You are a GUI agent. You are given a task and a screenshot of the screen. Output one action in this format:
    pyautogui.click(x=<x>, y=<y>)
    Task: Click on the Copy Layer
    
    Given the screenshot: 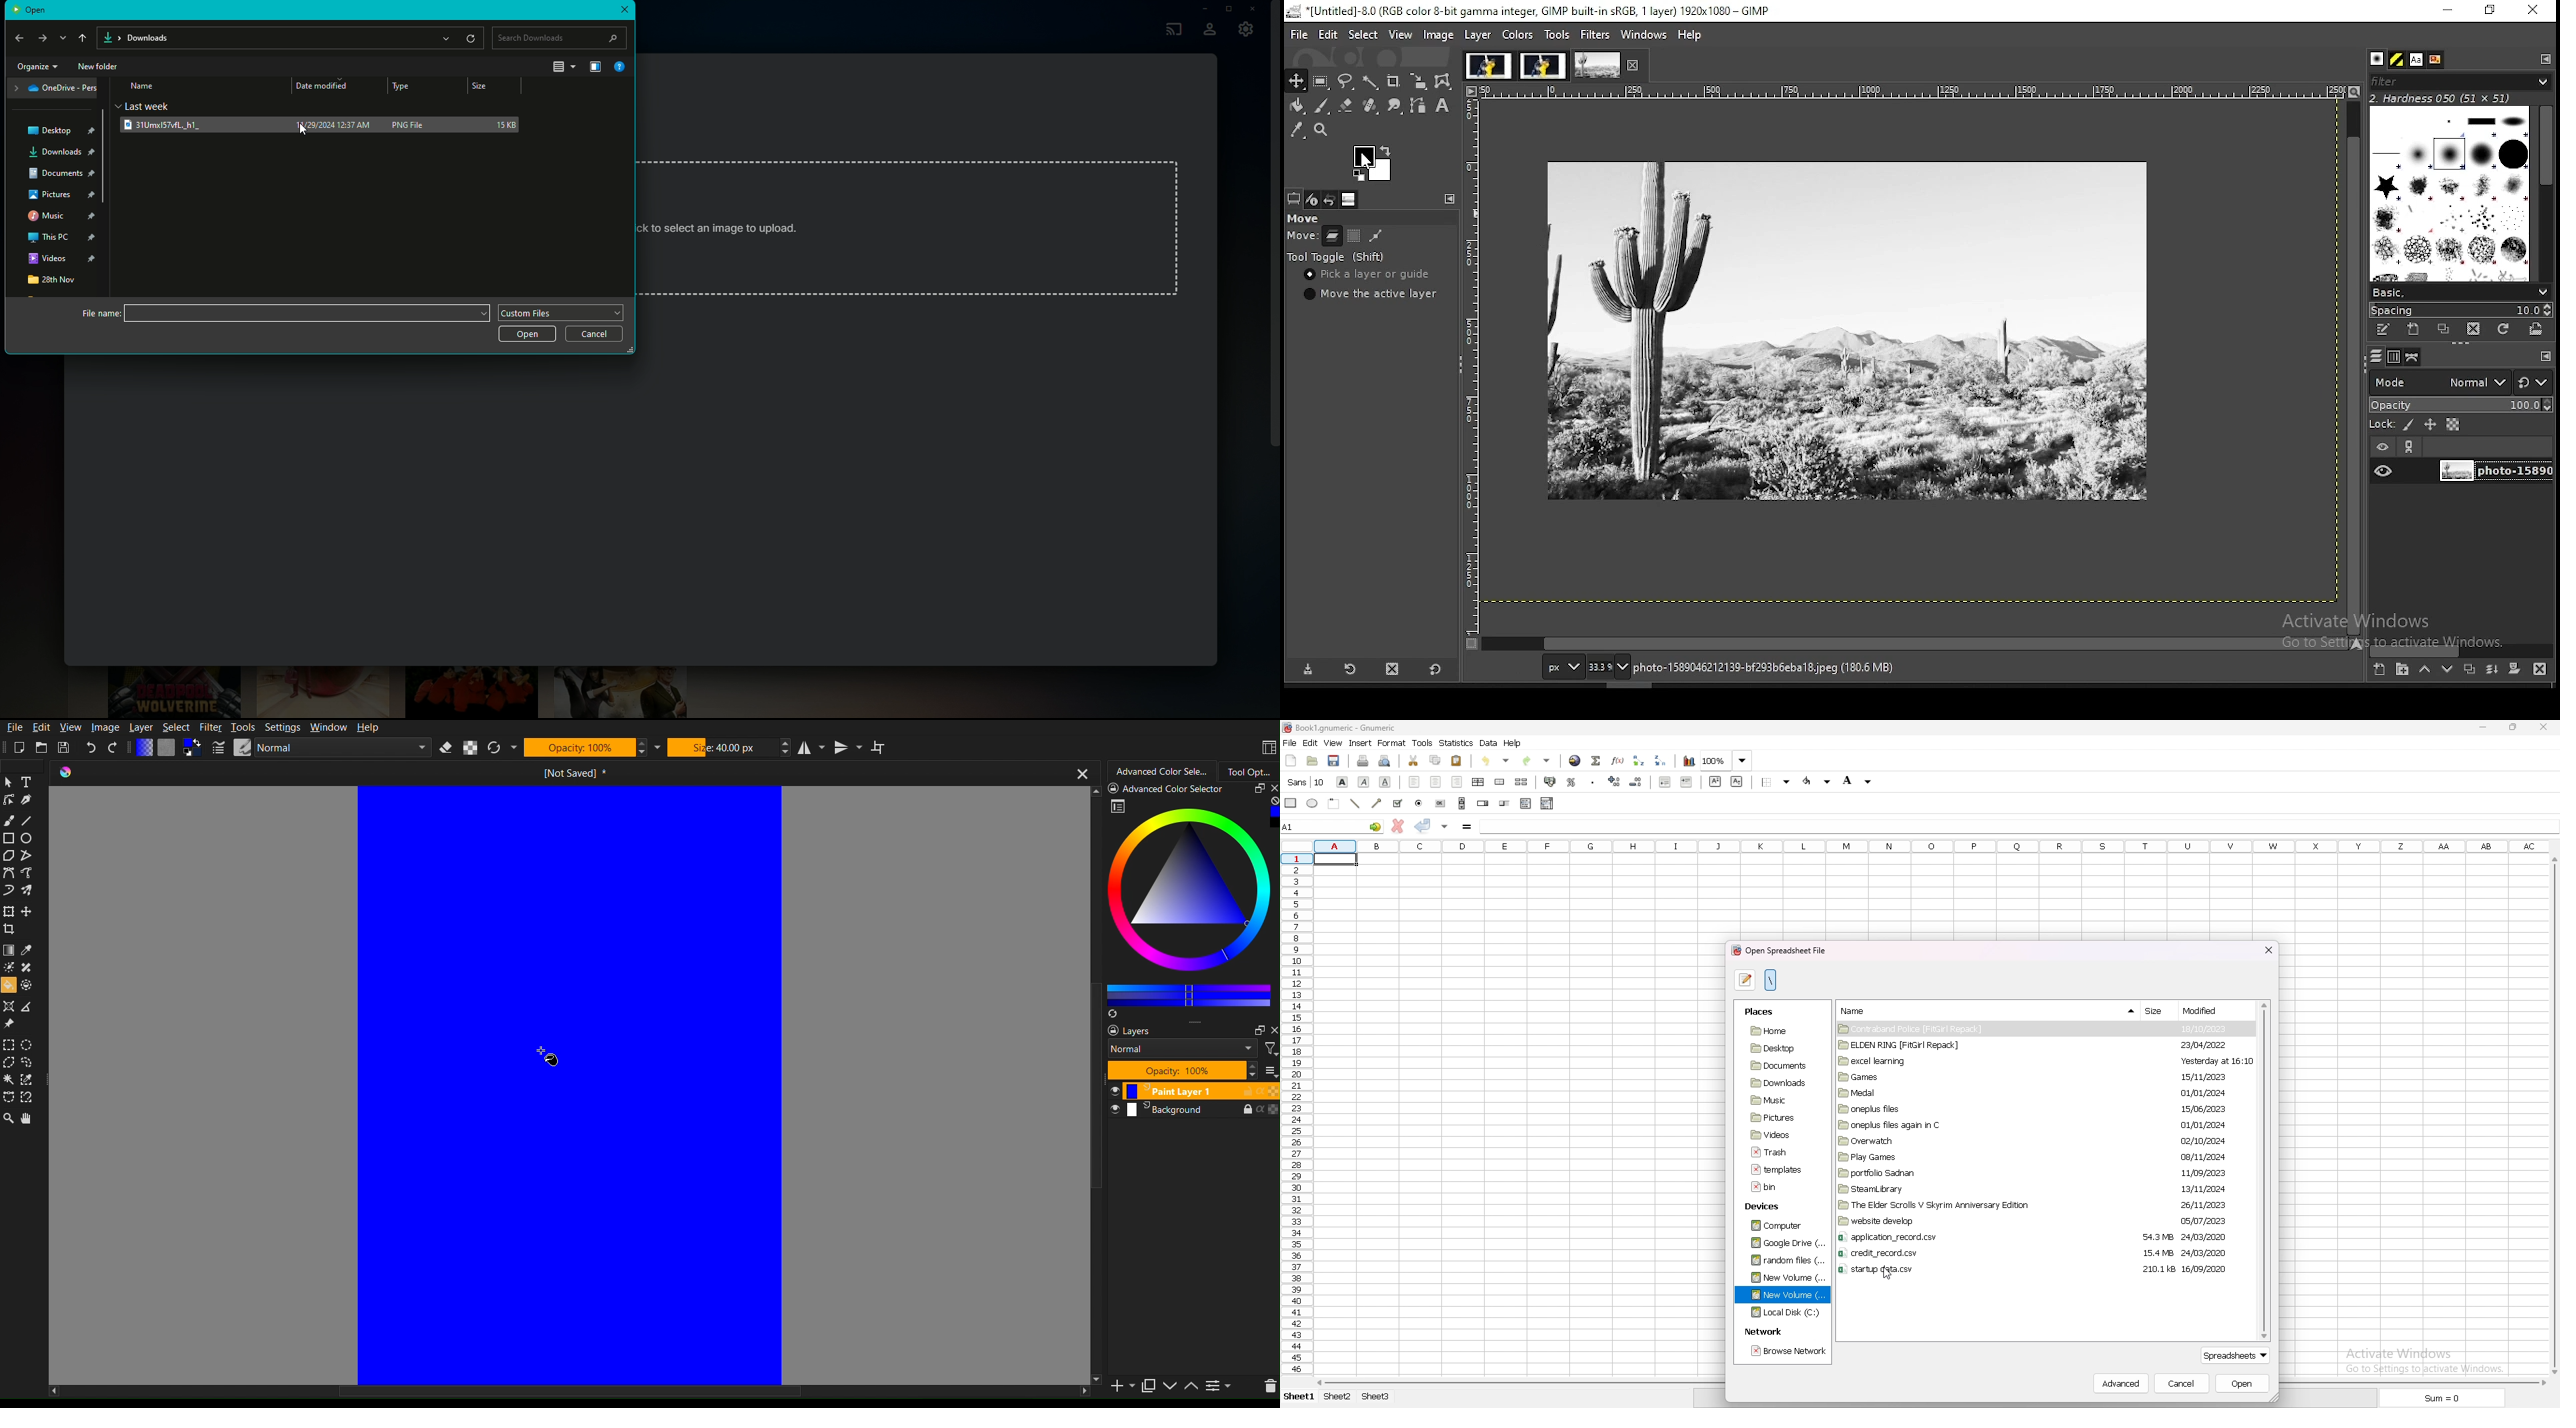 What is the action you would take?
    pyautogui.click(x=1145, y=1384)
    